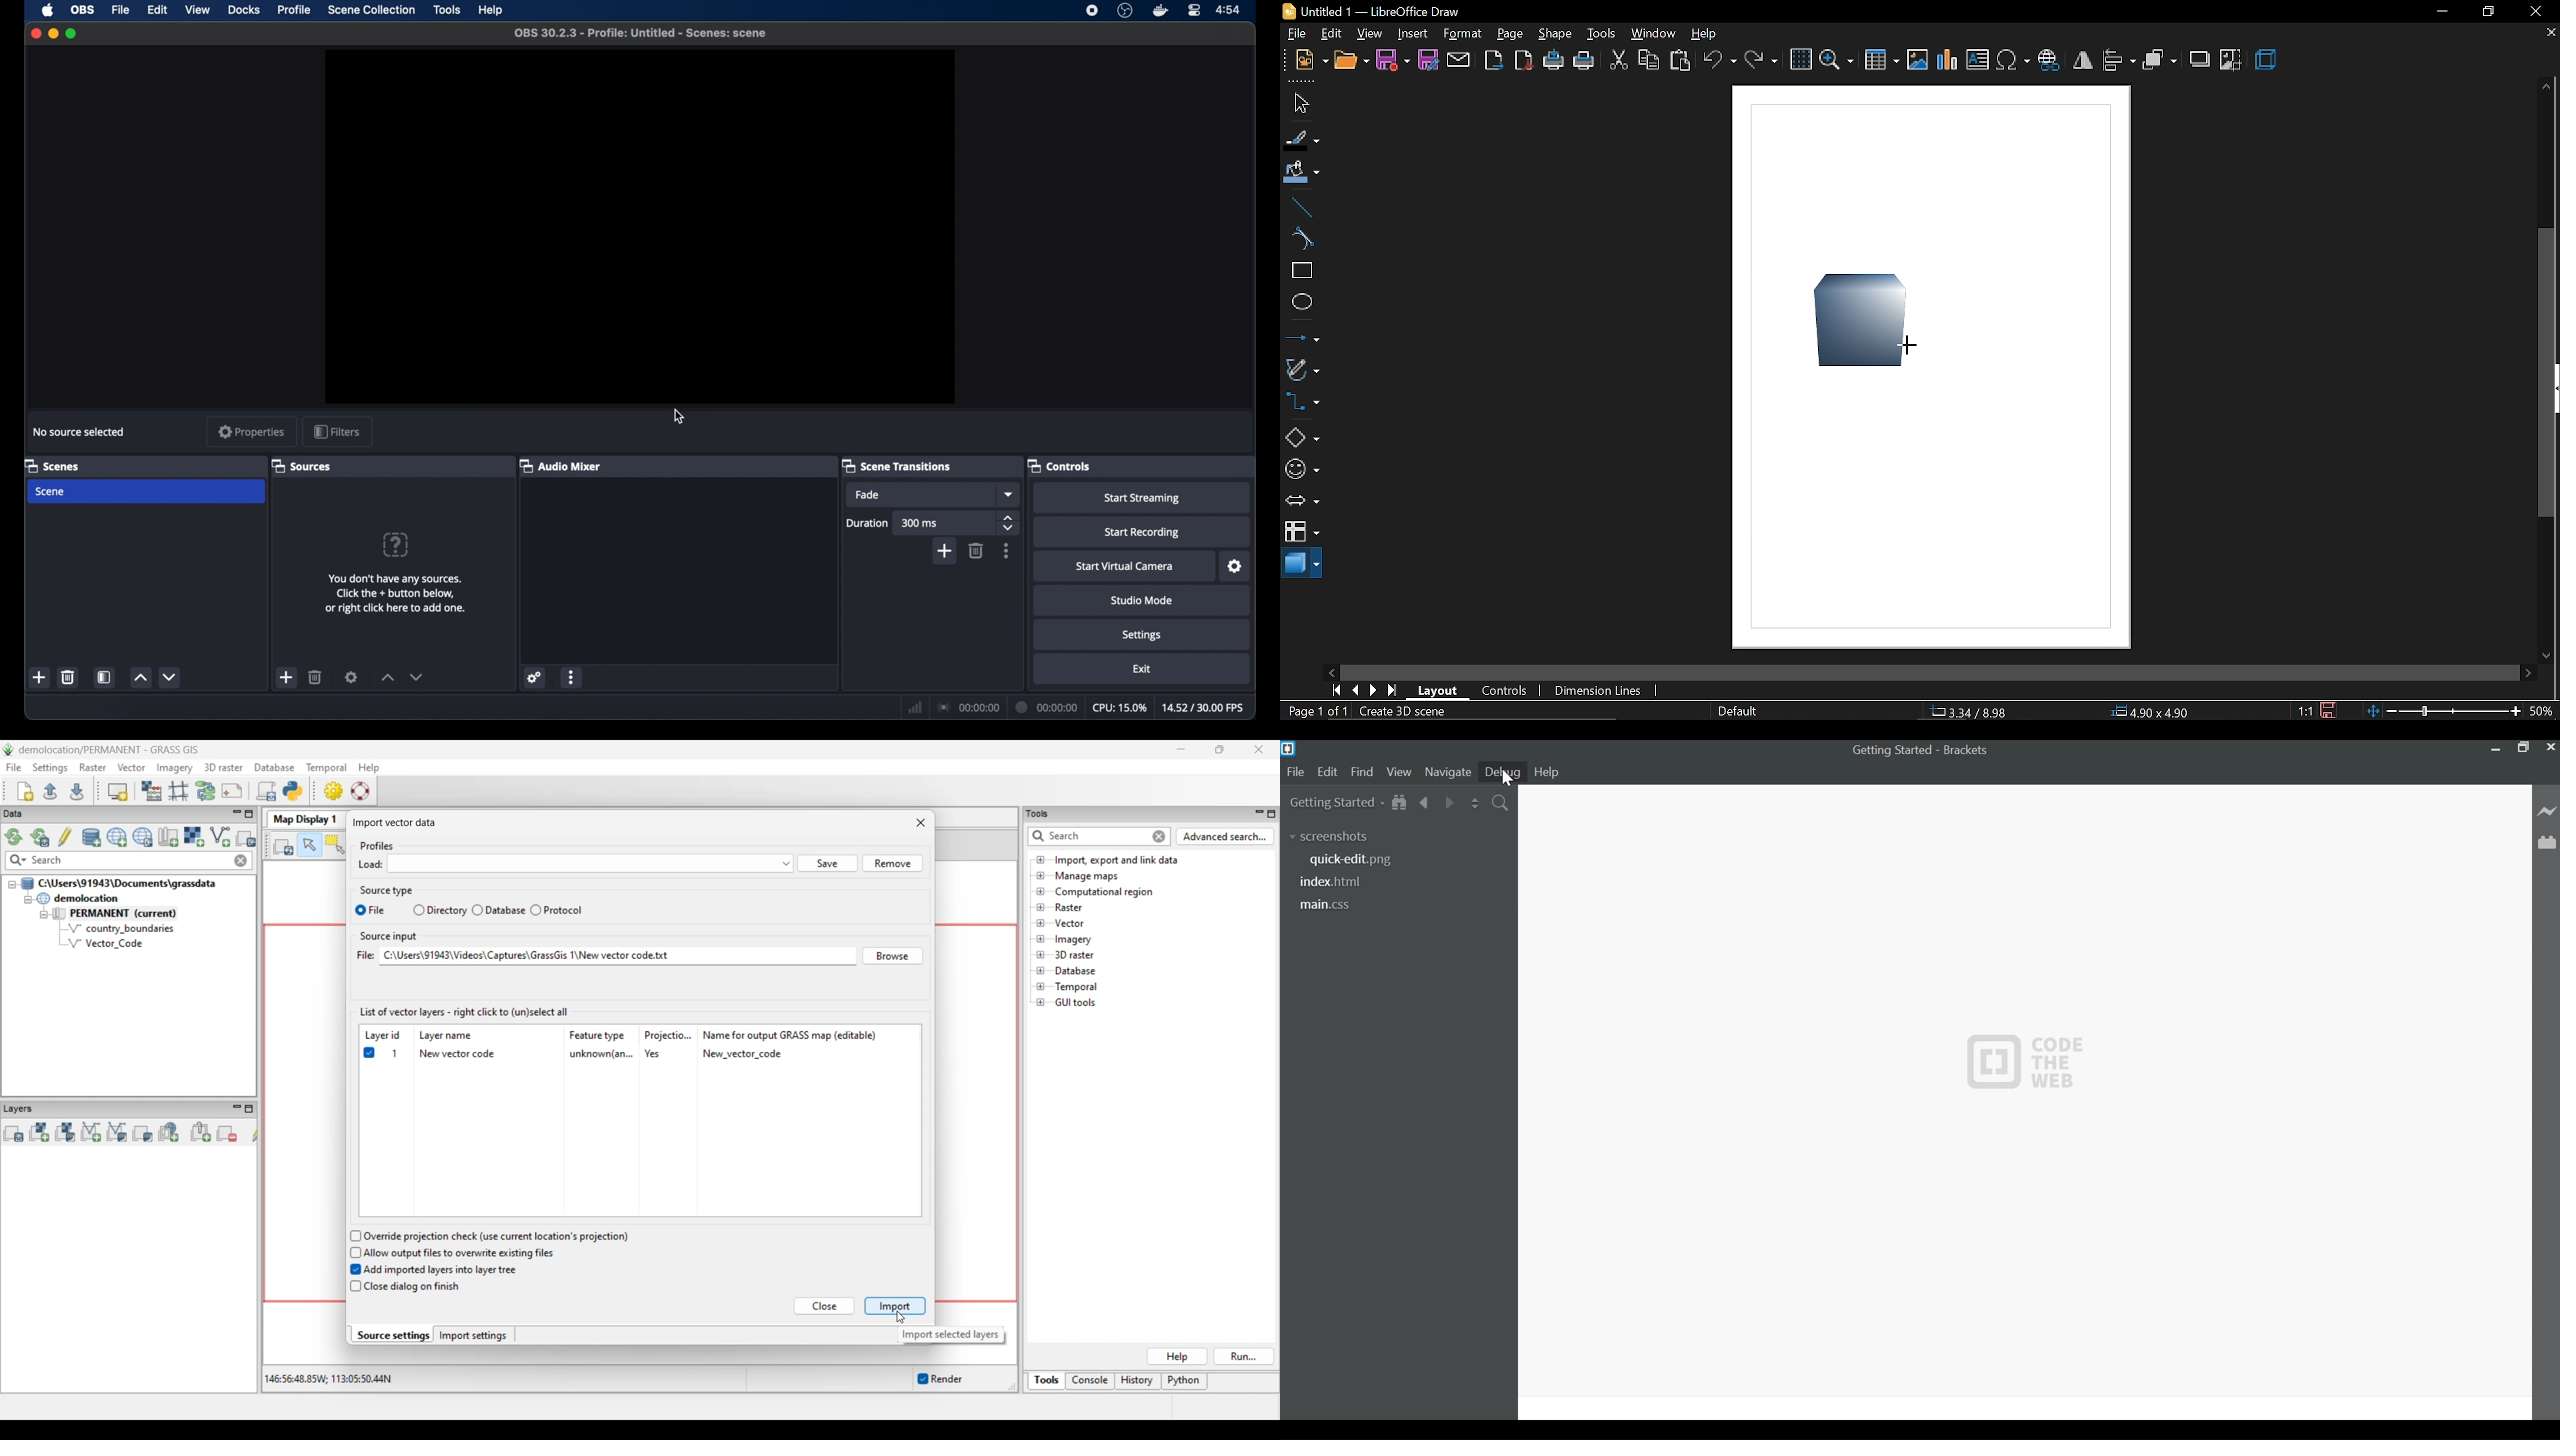 Image resolution: width=2576 pixels, height=1456 pixels. Describe the element at coordinates (1352, 60) in the screenshot. I see `open` at that location.